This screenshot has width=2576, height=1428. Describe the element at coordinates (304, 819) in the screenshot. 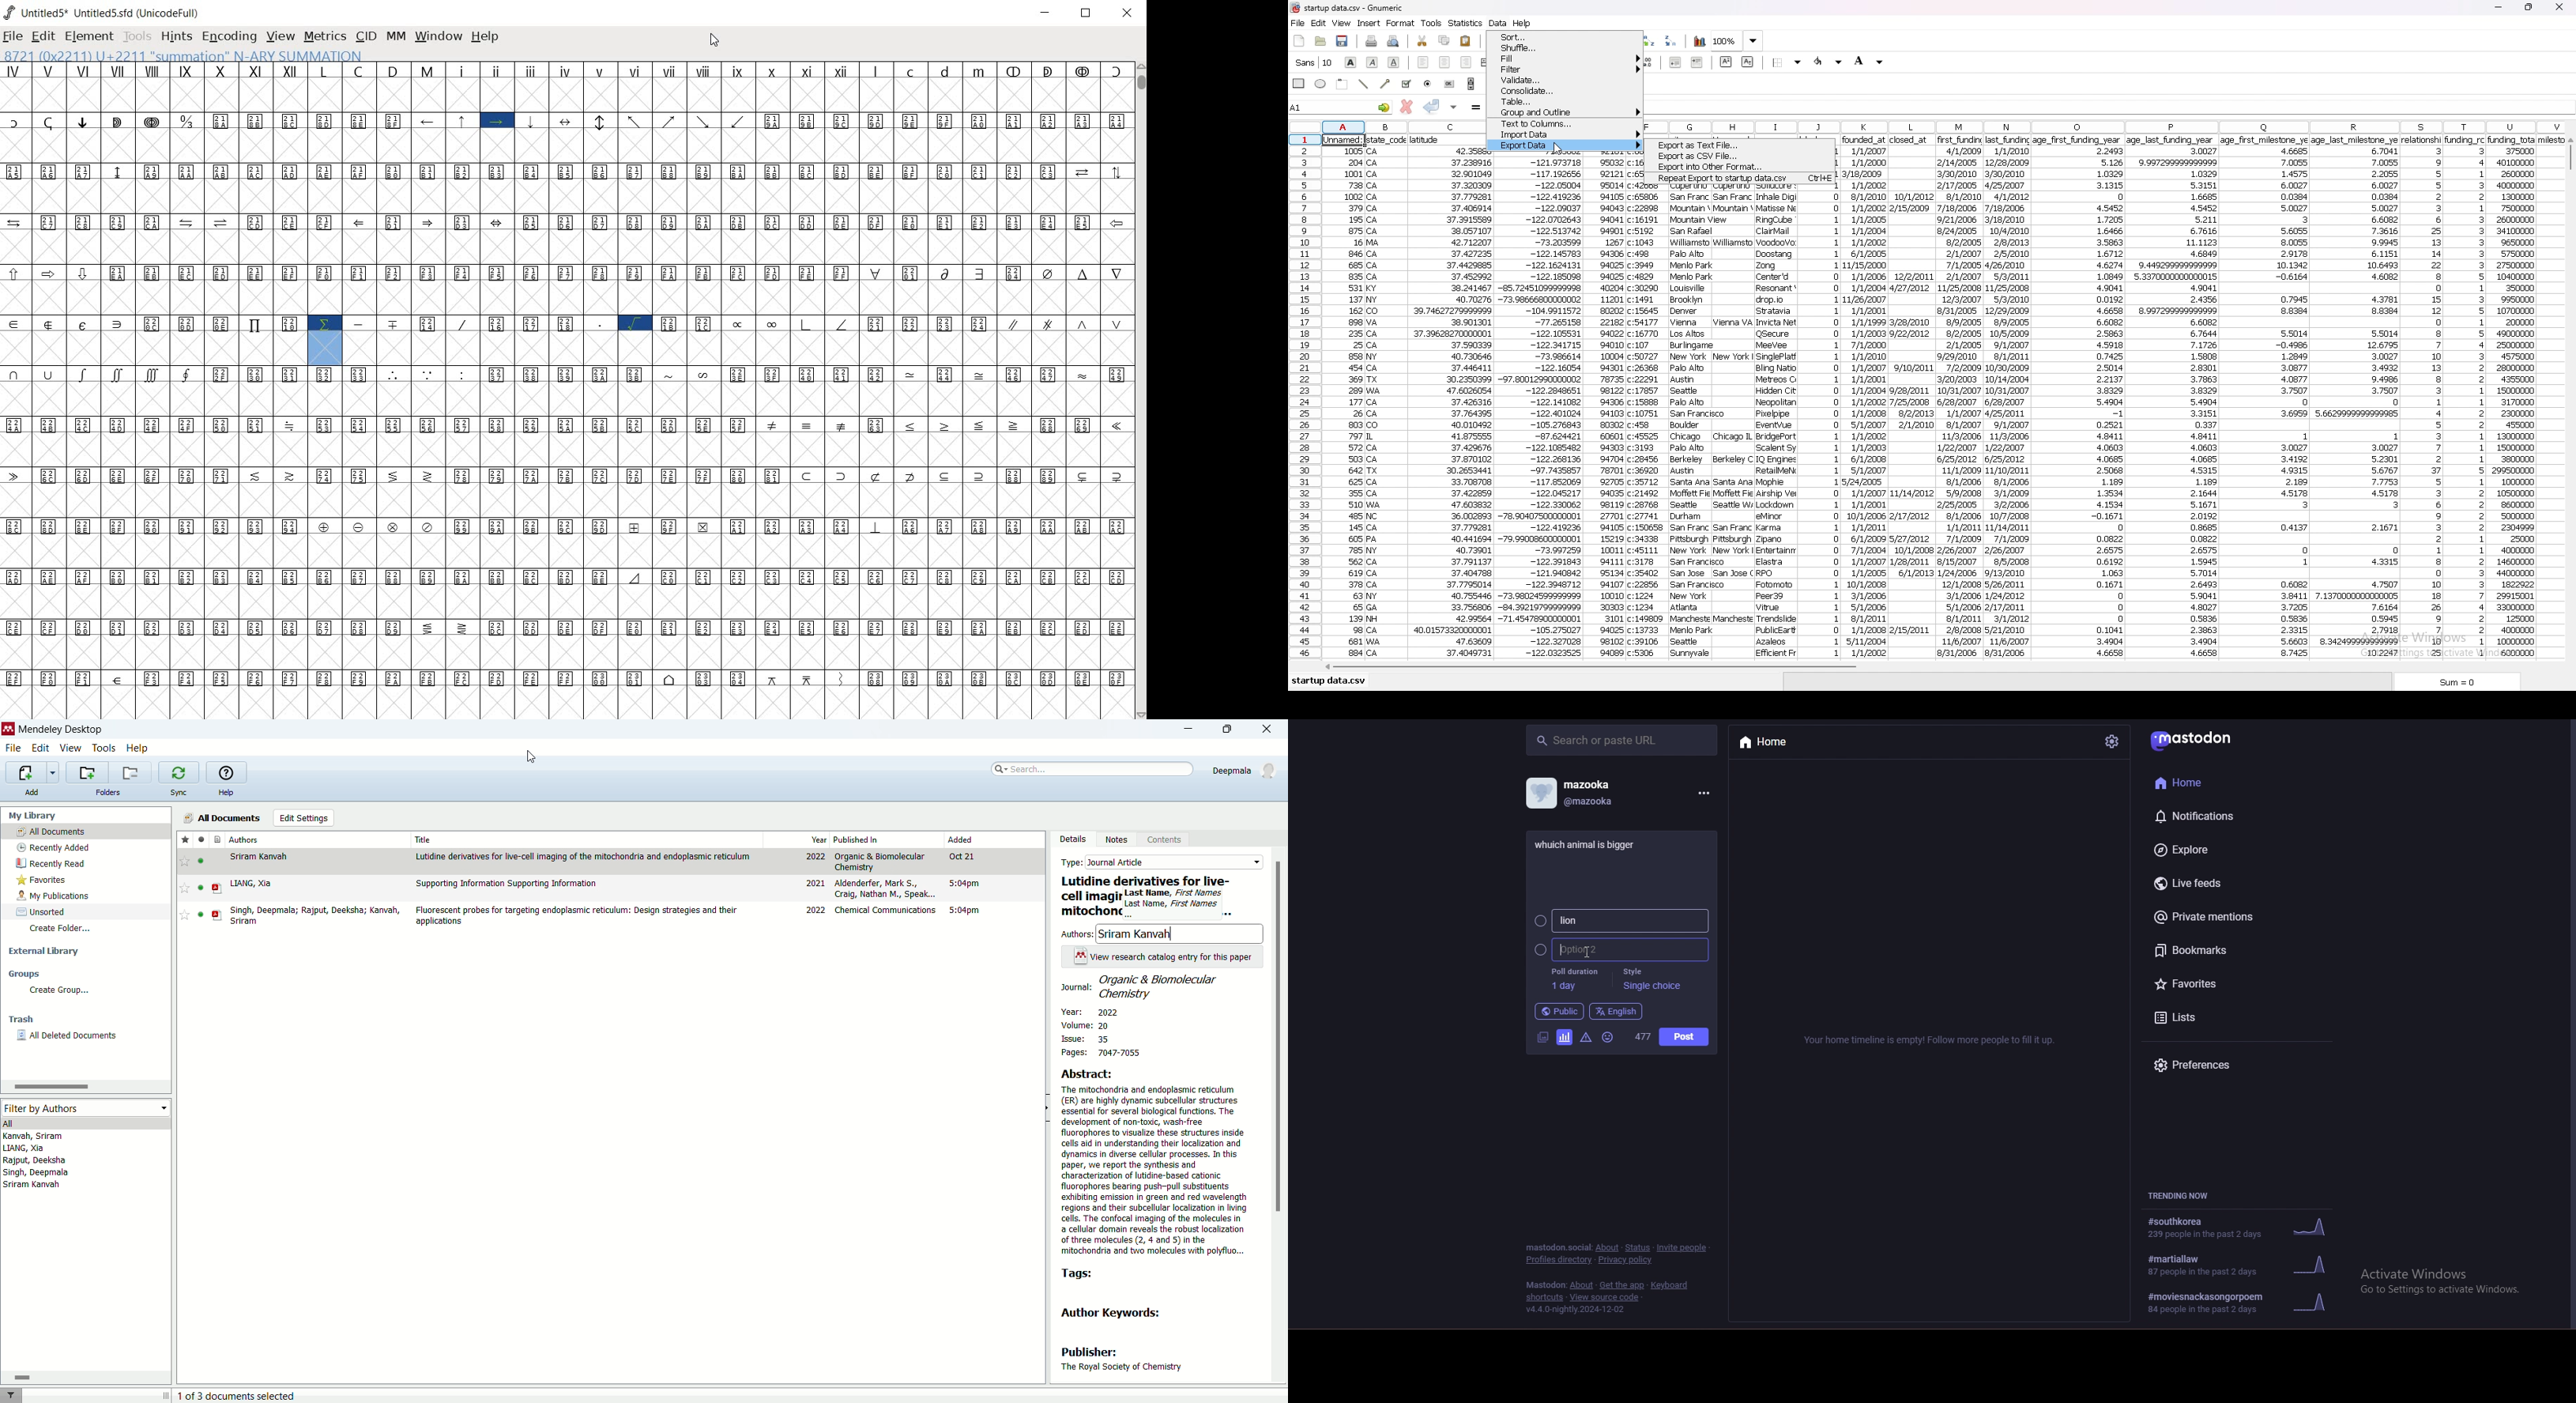

I see `edit settings` at that location.